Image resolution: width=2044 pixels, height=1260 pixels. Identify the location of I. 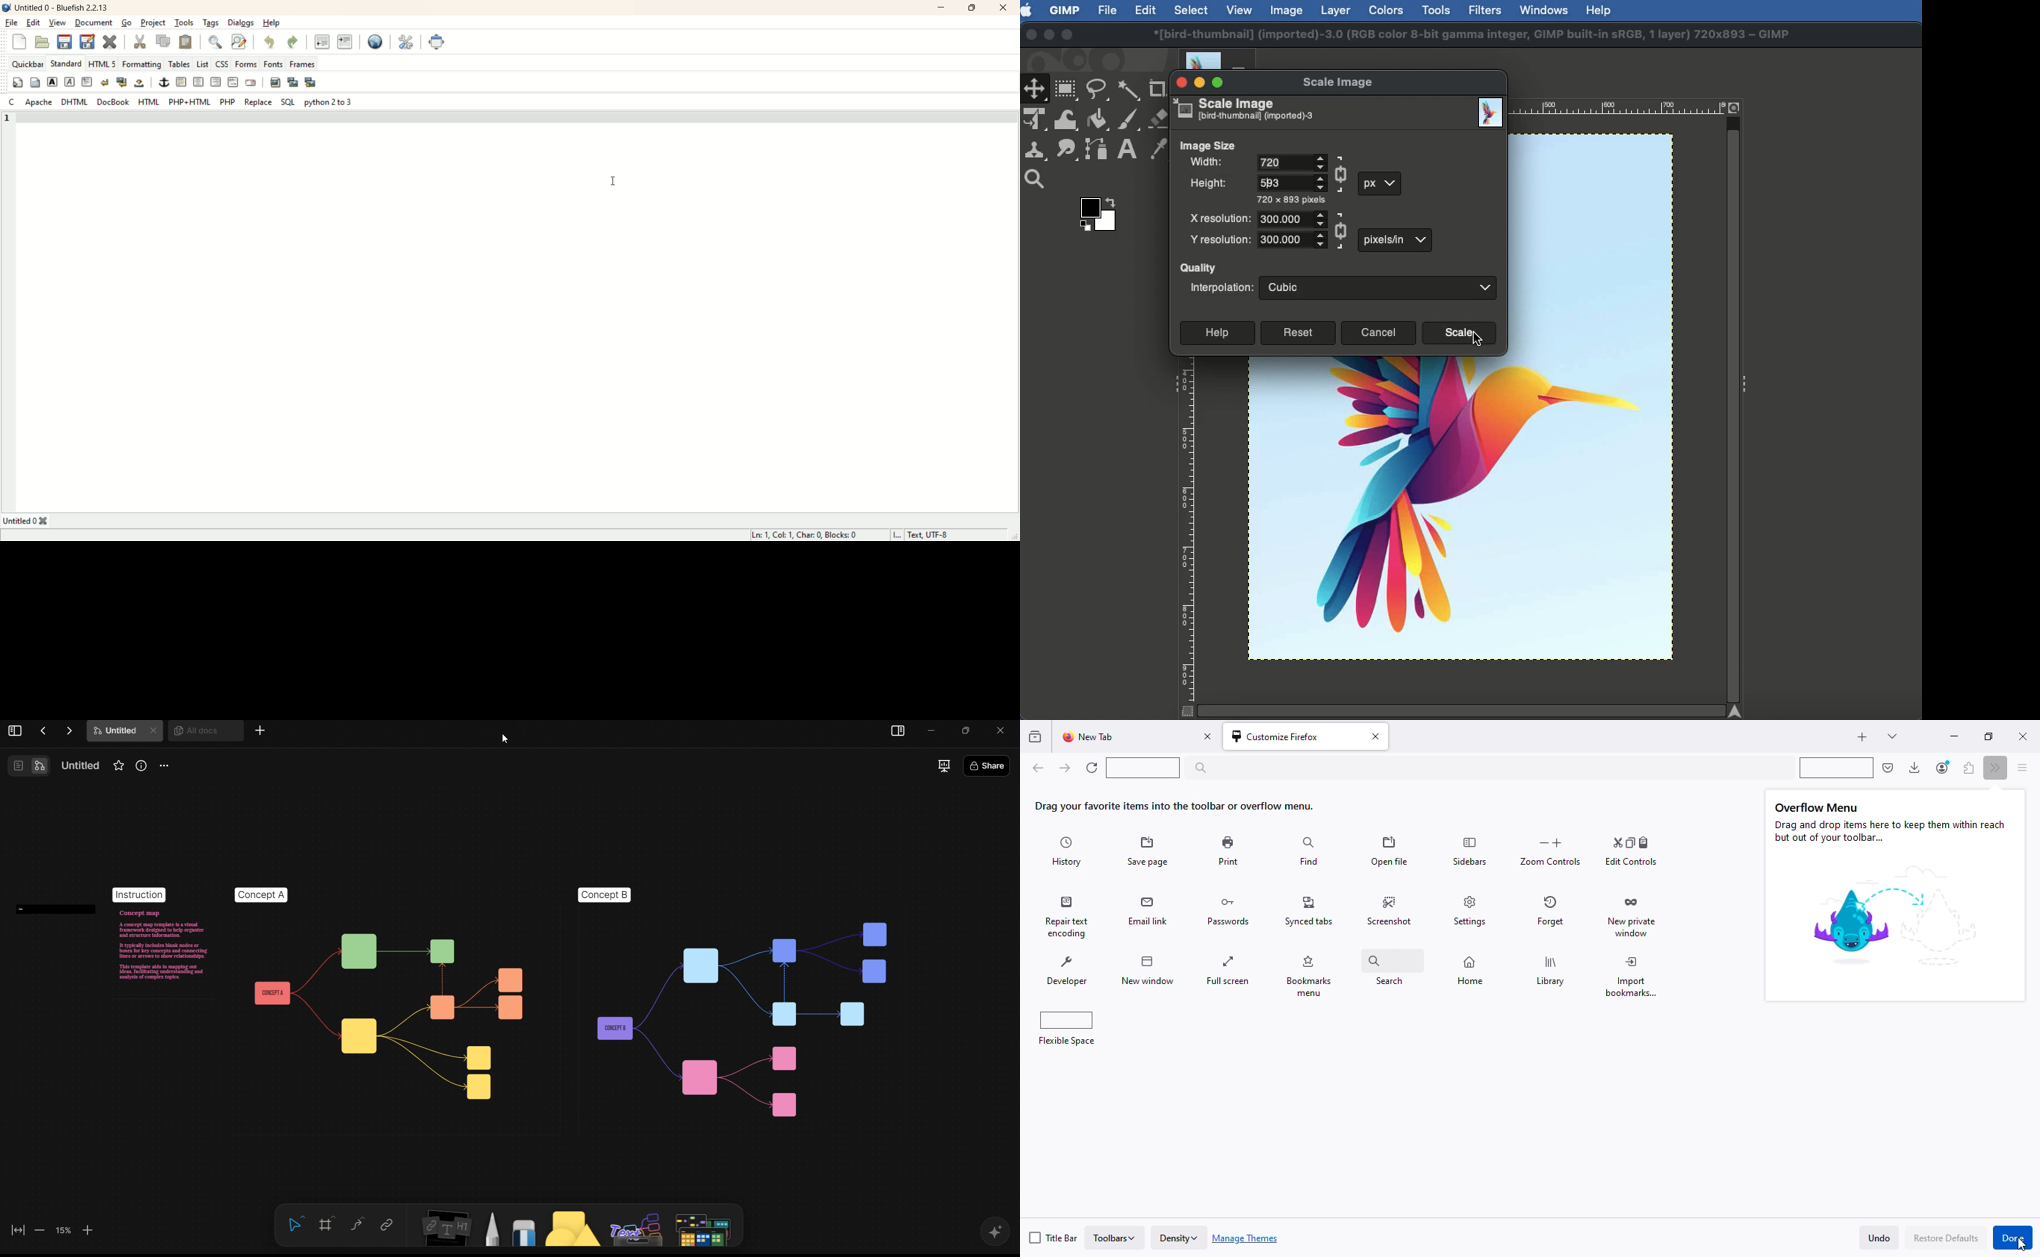
(895, 536).